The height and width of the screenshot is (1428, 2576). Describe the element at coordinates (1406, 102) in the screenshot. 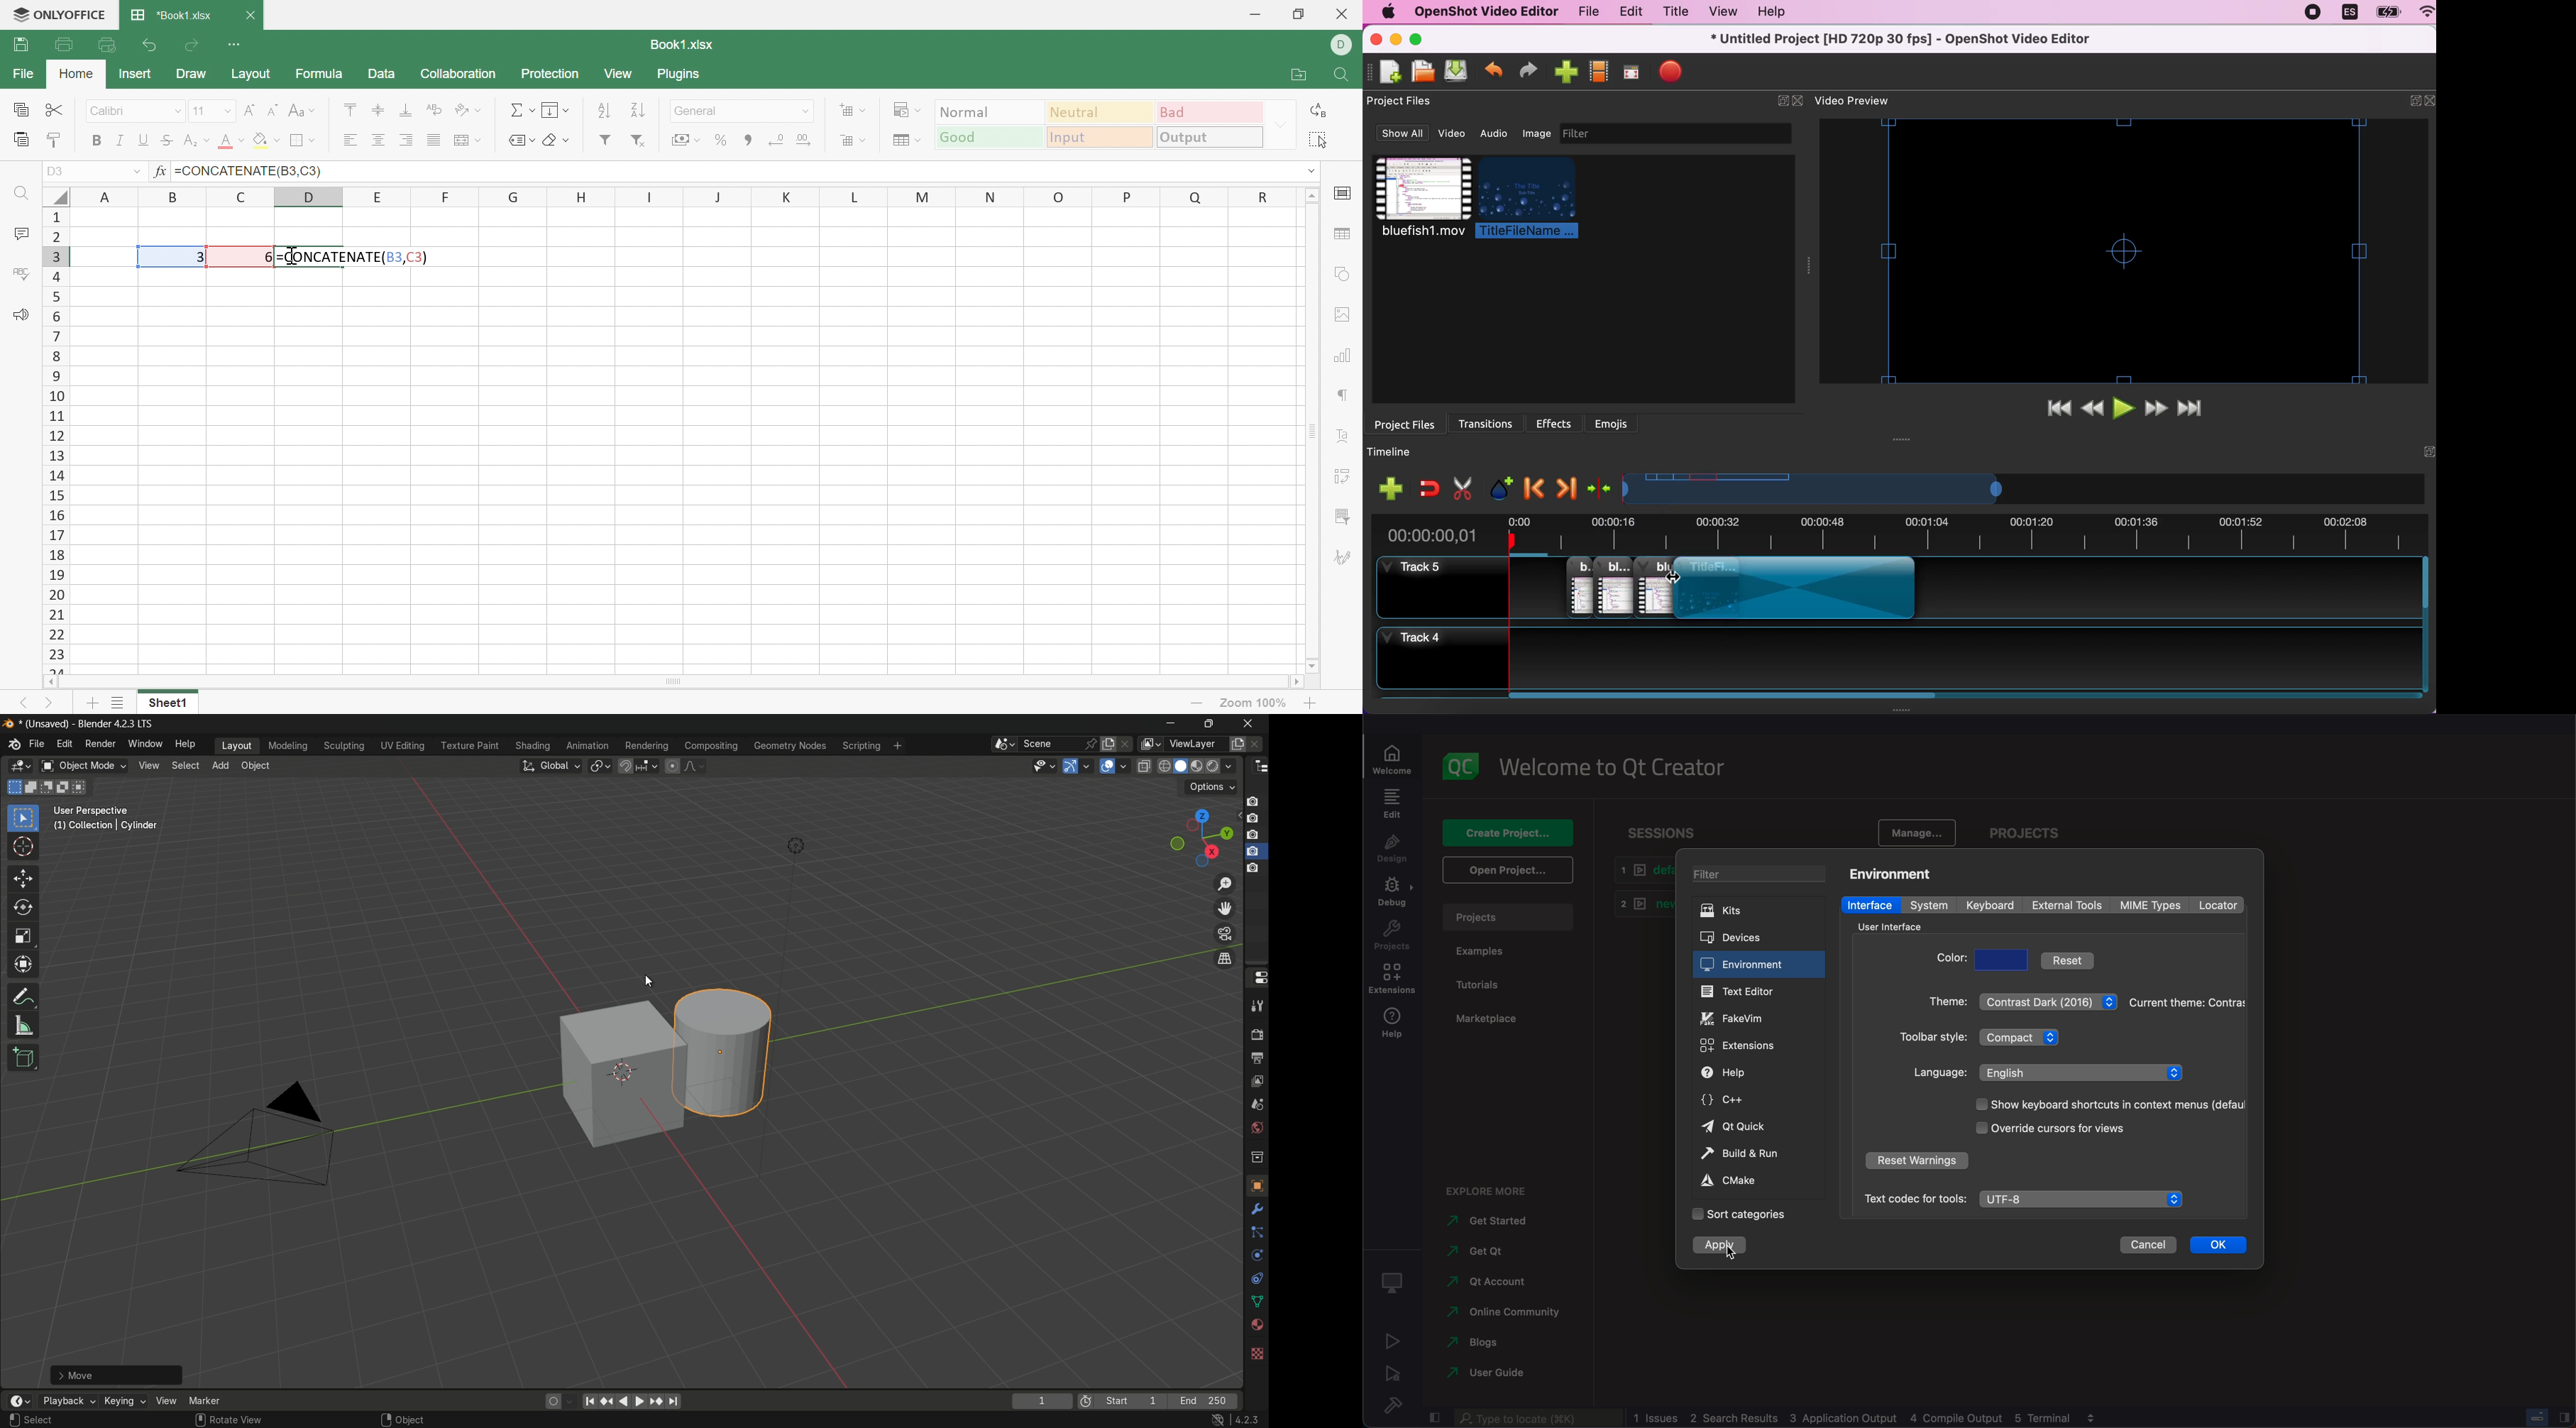

I see `project files` at that location.